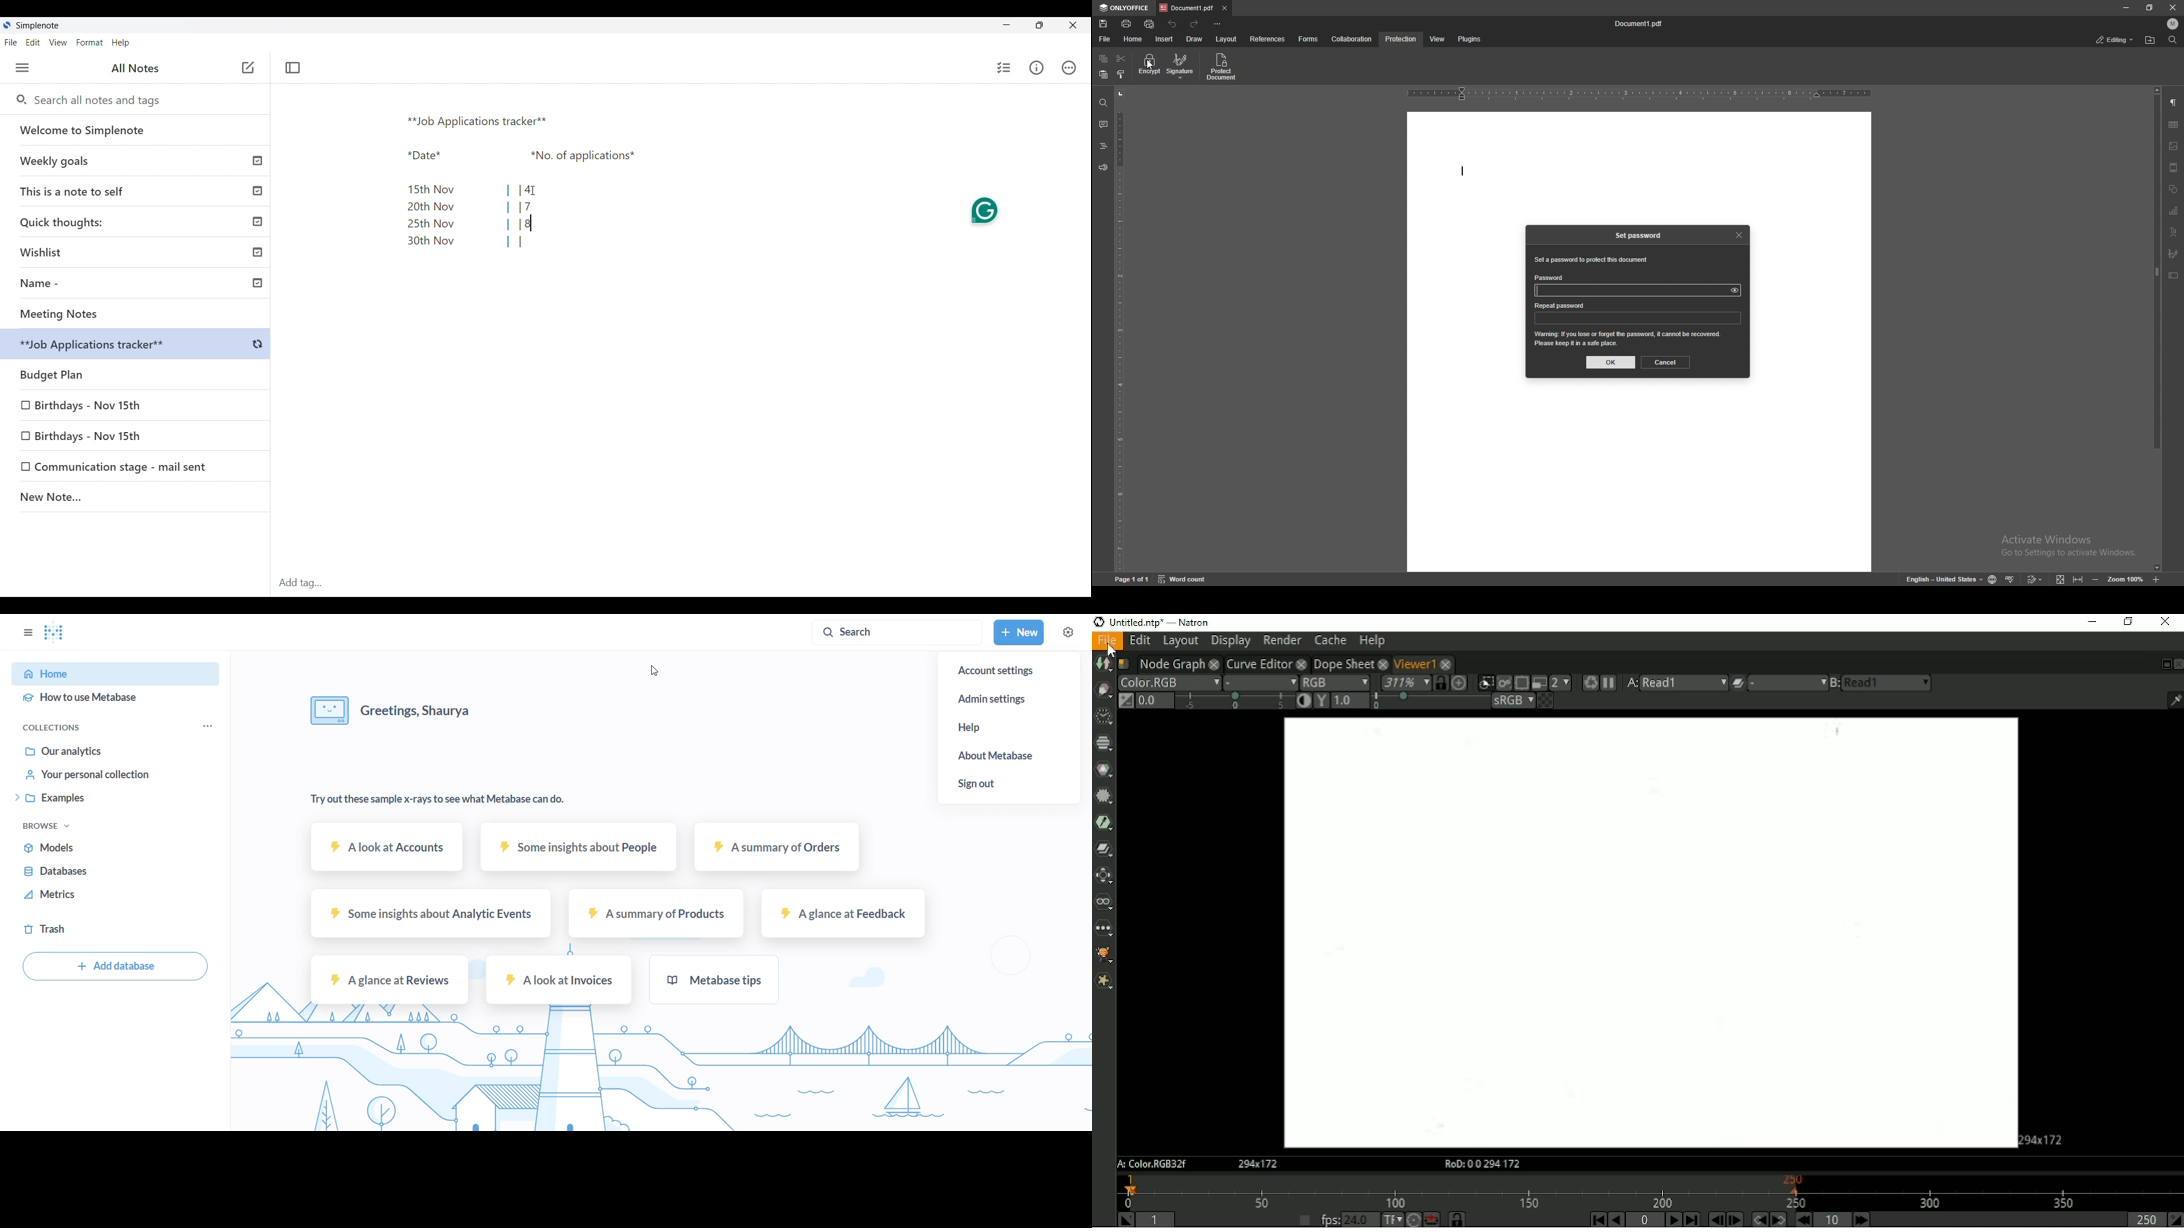 The height and width of the screenshot is (1232, 2184). Describe the element at coordinates (2173, 104) in the screenshot. I see `paragraph` at that location.